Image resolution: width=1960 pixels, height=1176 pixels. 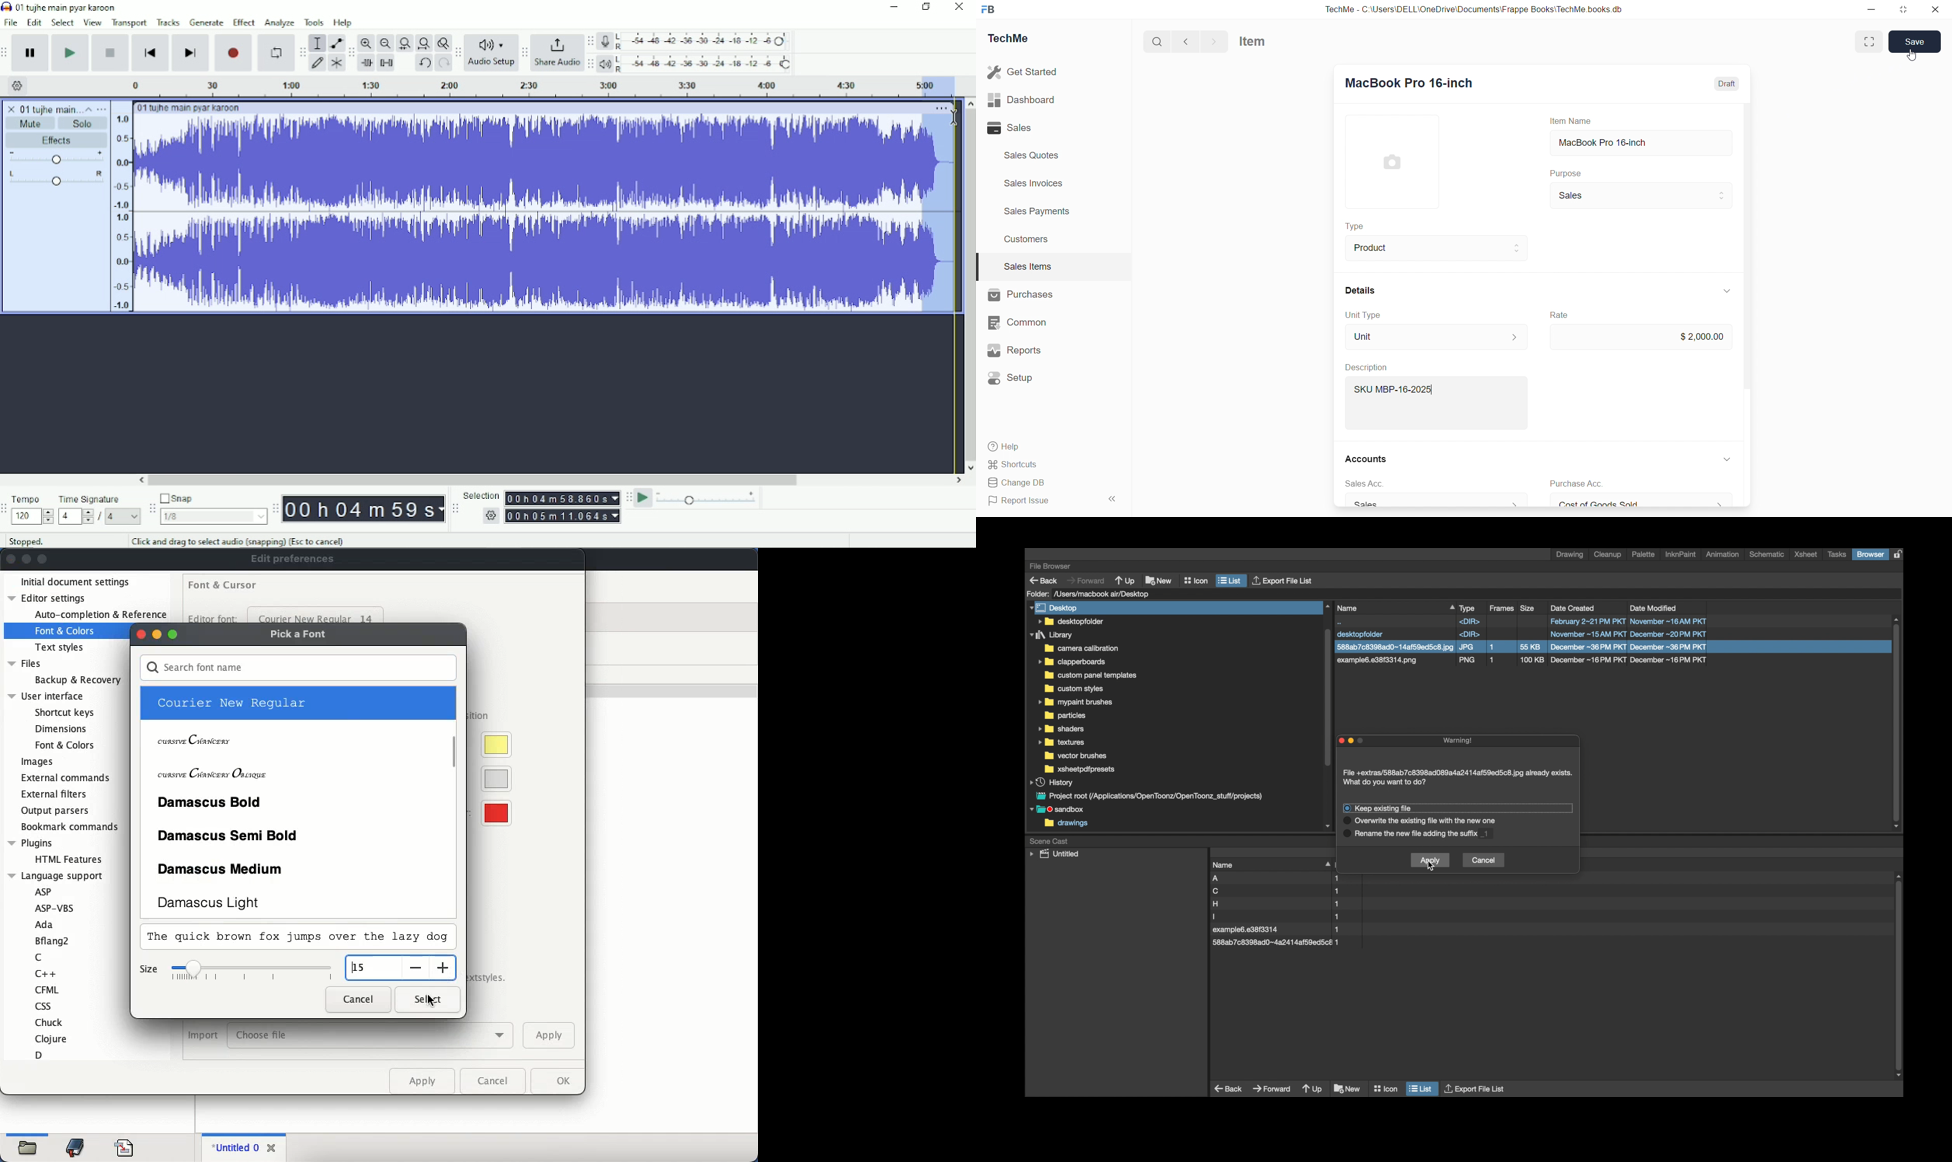 I want to click on maximize, so click(x=173, y=634).